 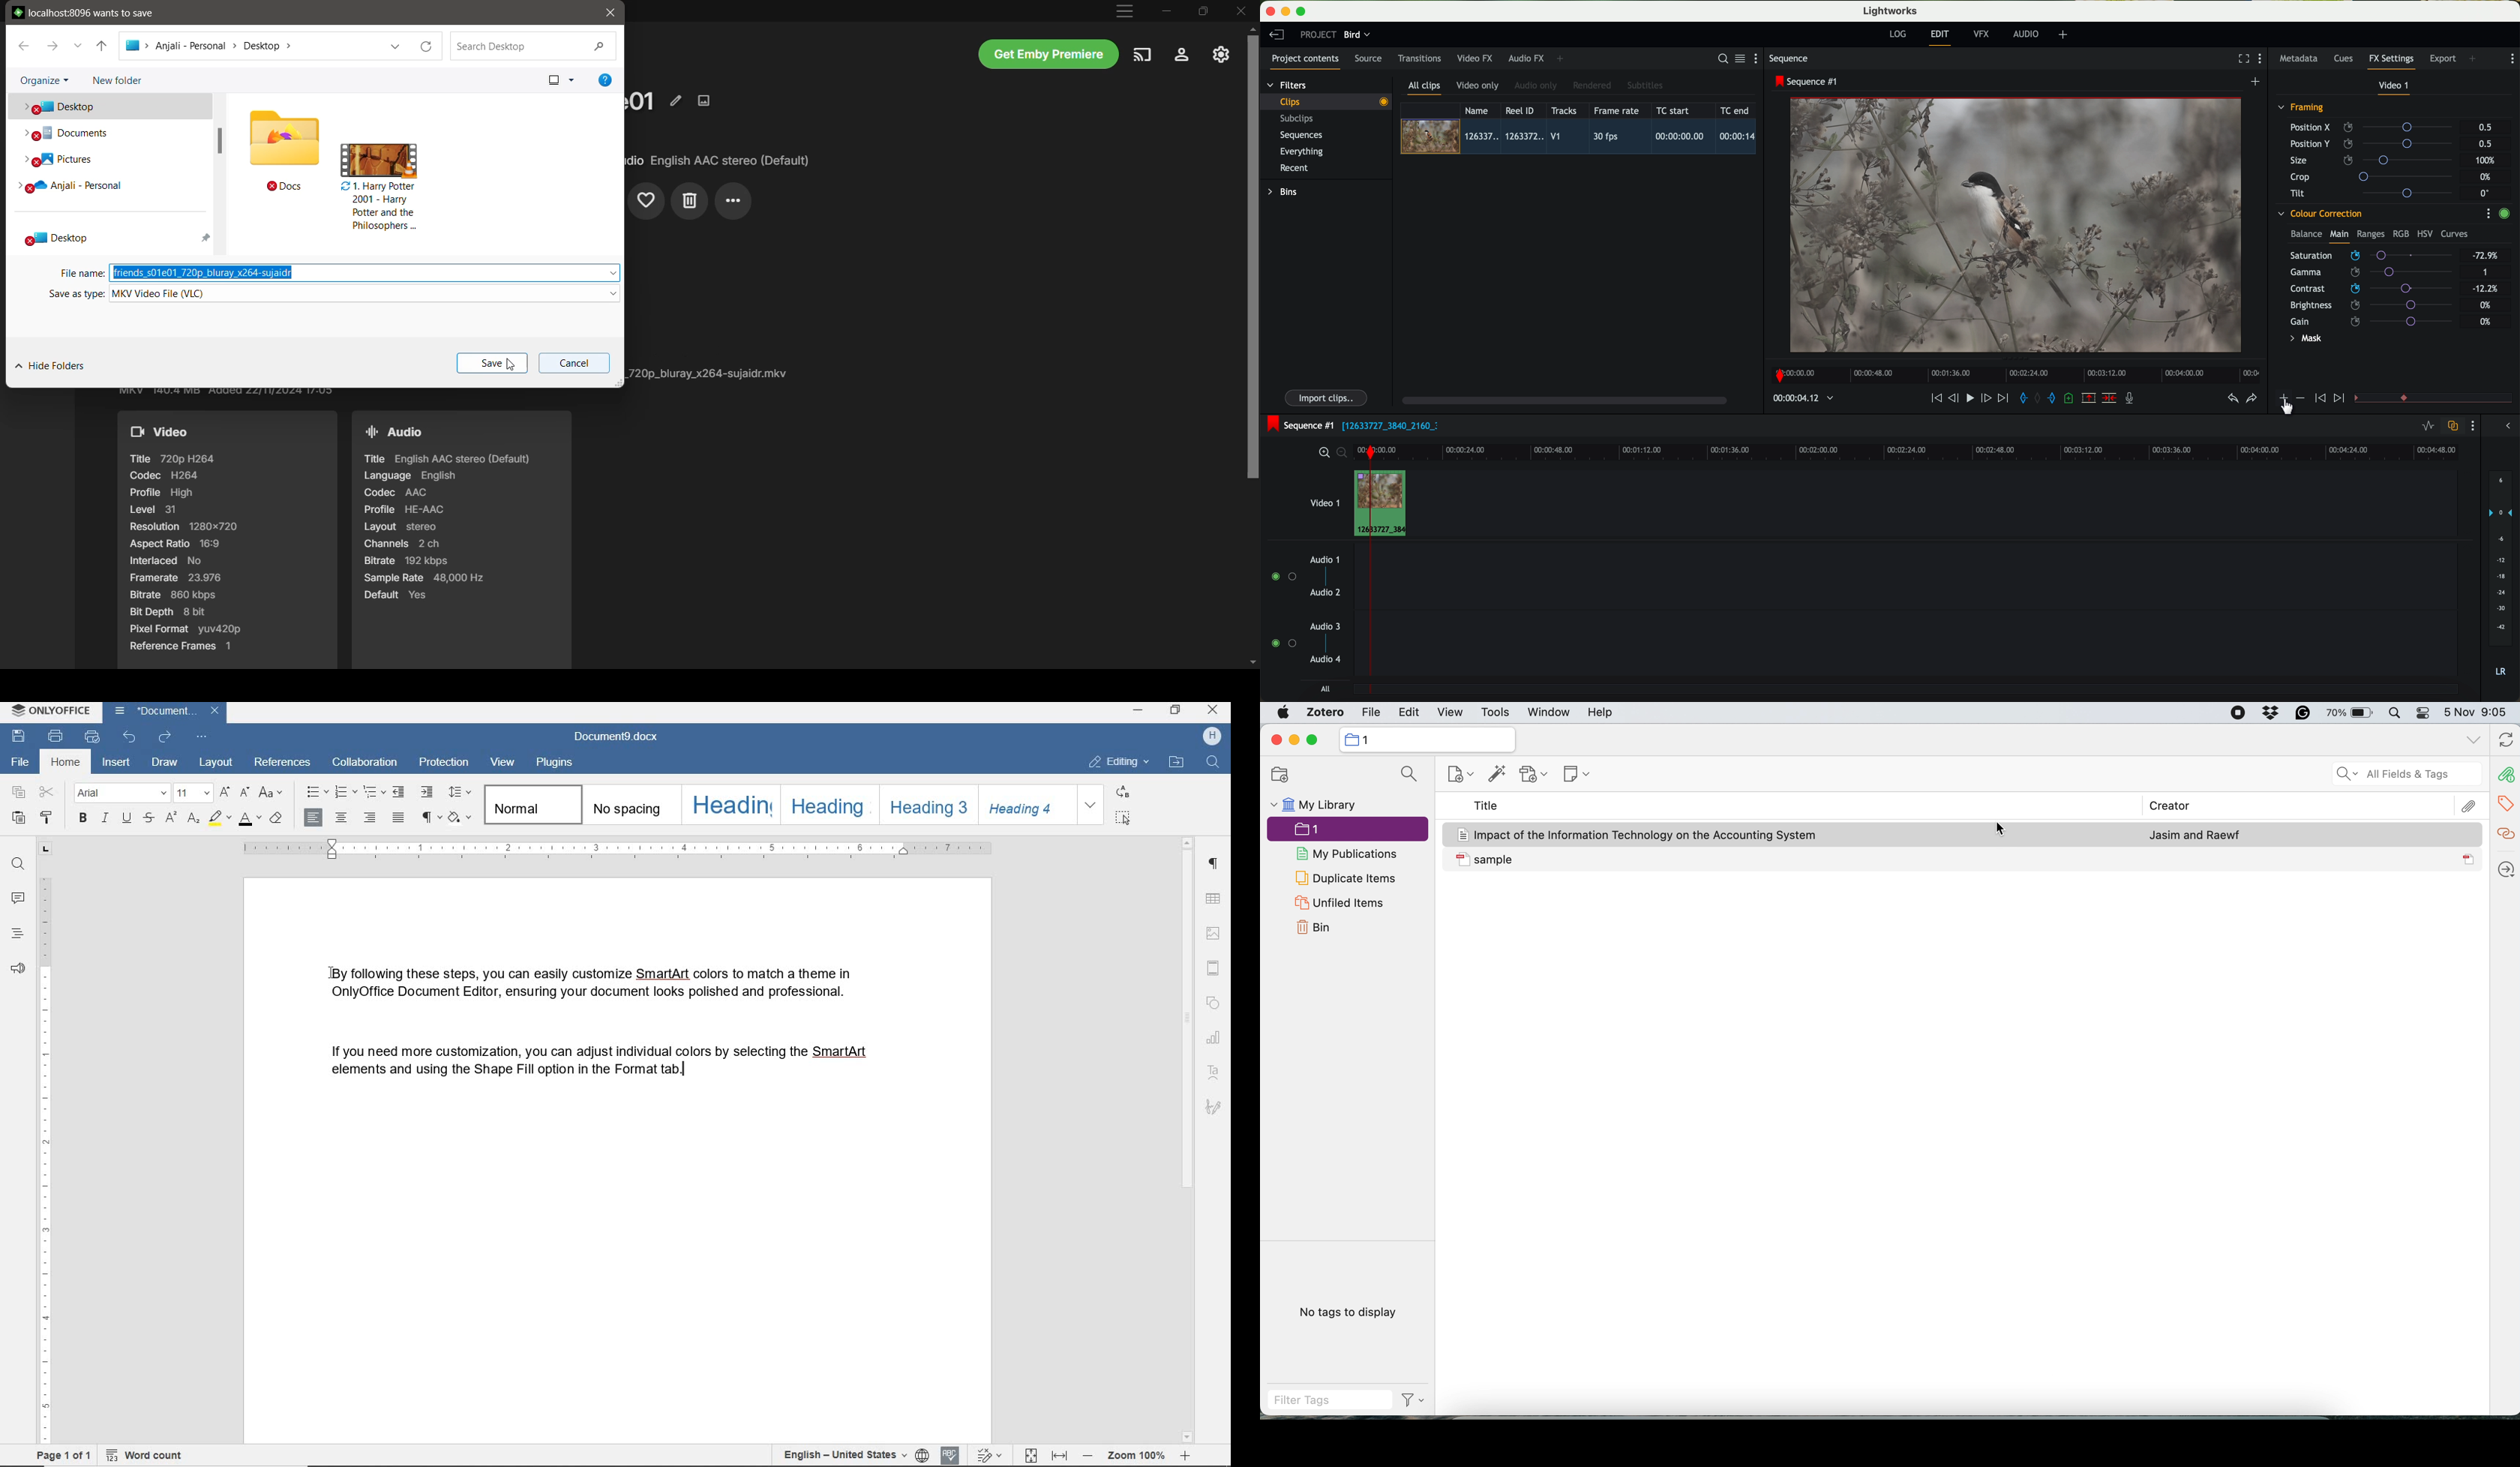 I want to click on creator, so click(x=2163, y=807).